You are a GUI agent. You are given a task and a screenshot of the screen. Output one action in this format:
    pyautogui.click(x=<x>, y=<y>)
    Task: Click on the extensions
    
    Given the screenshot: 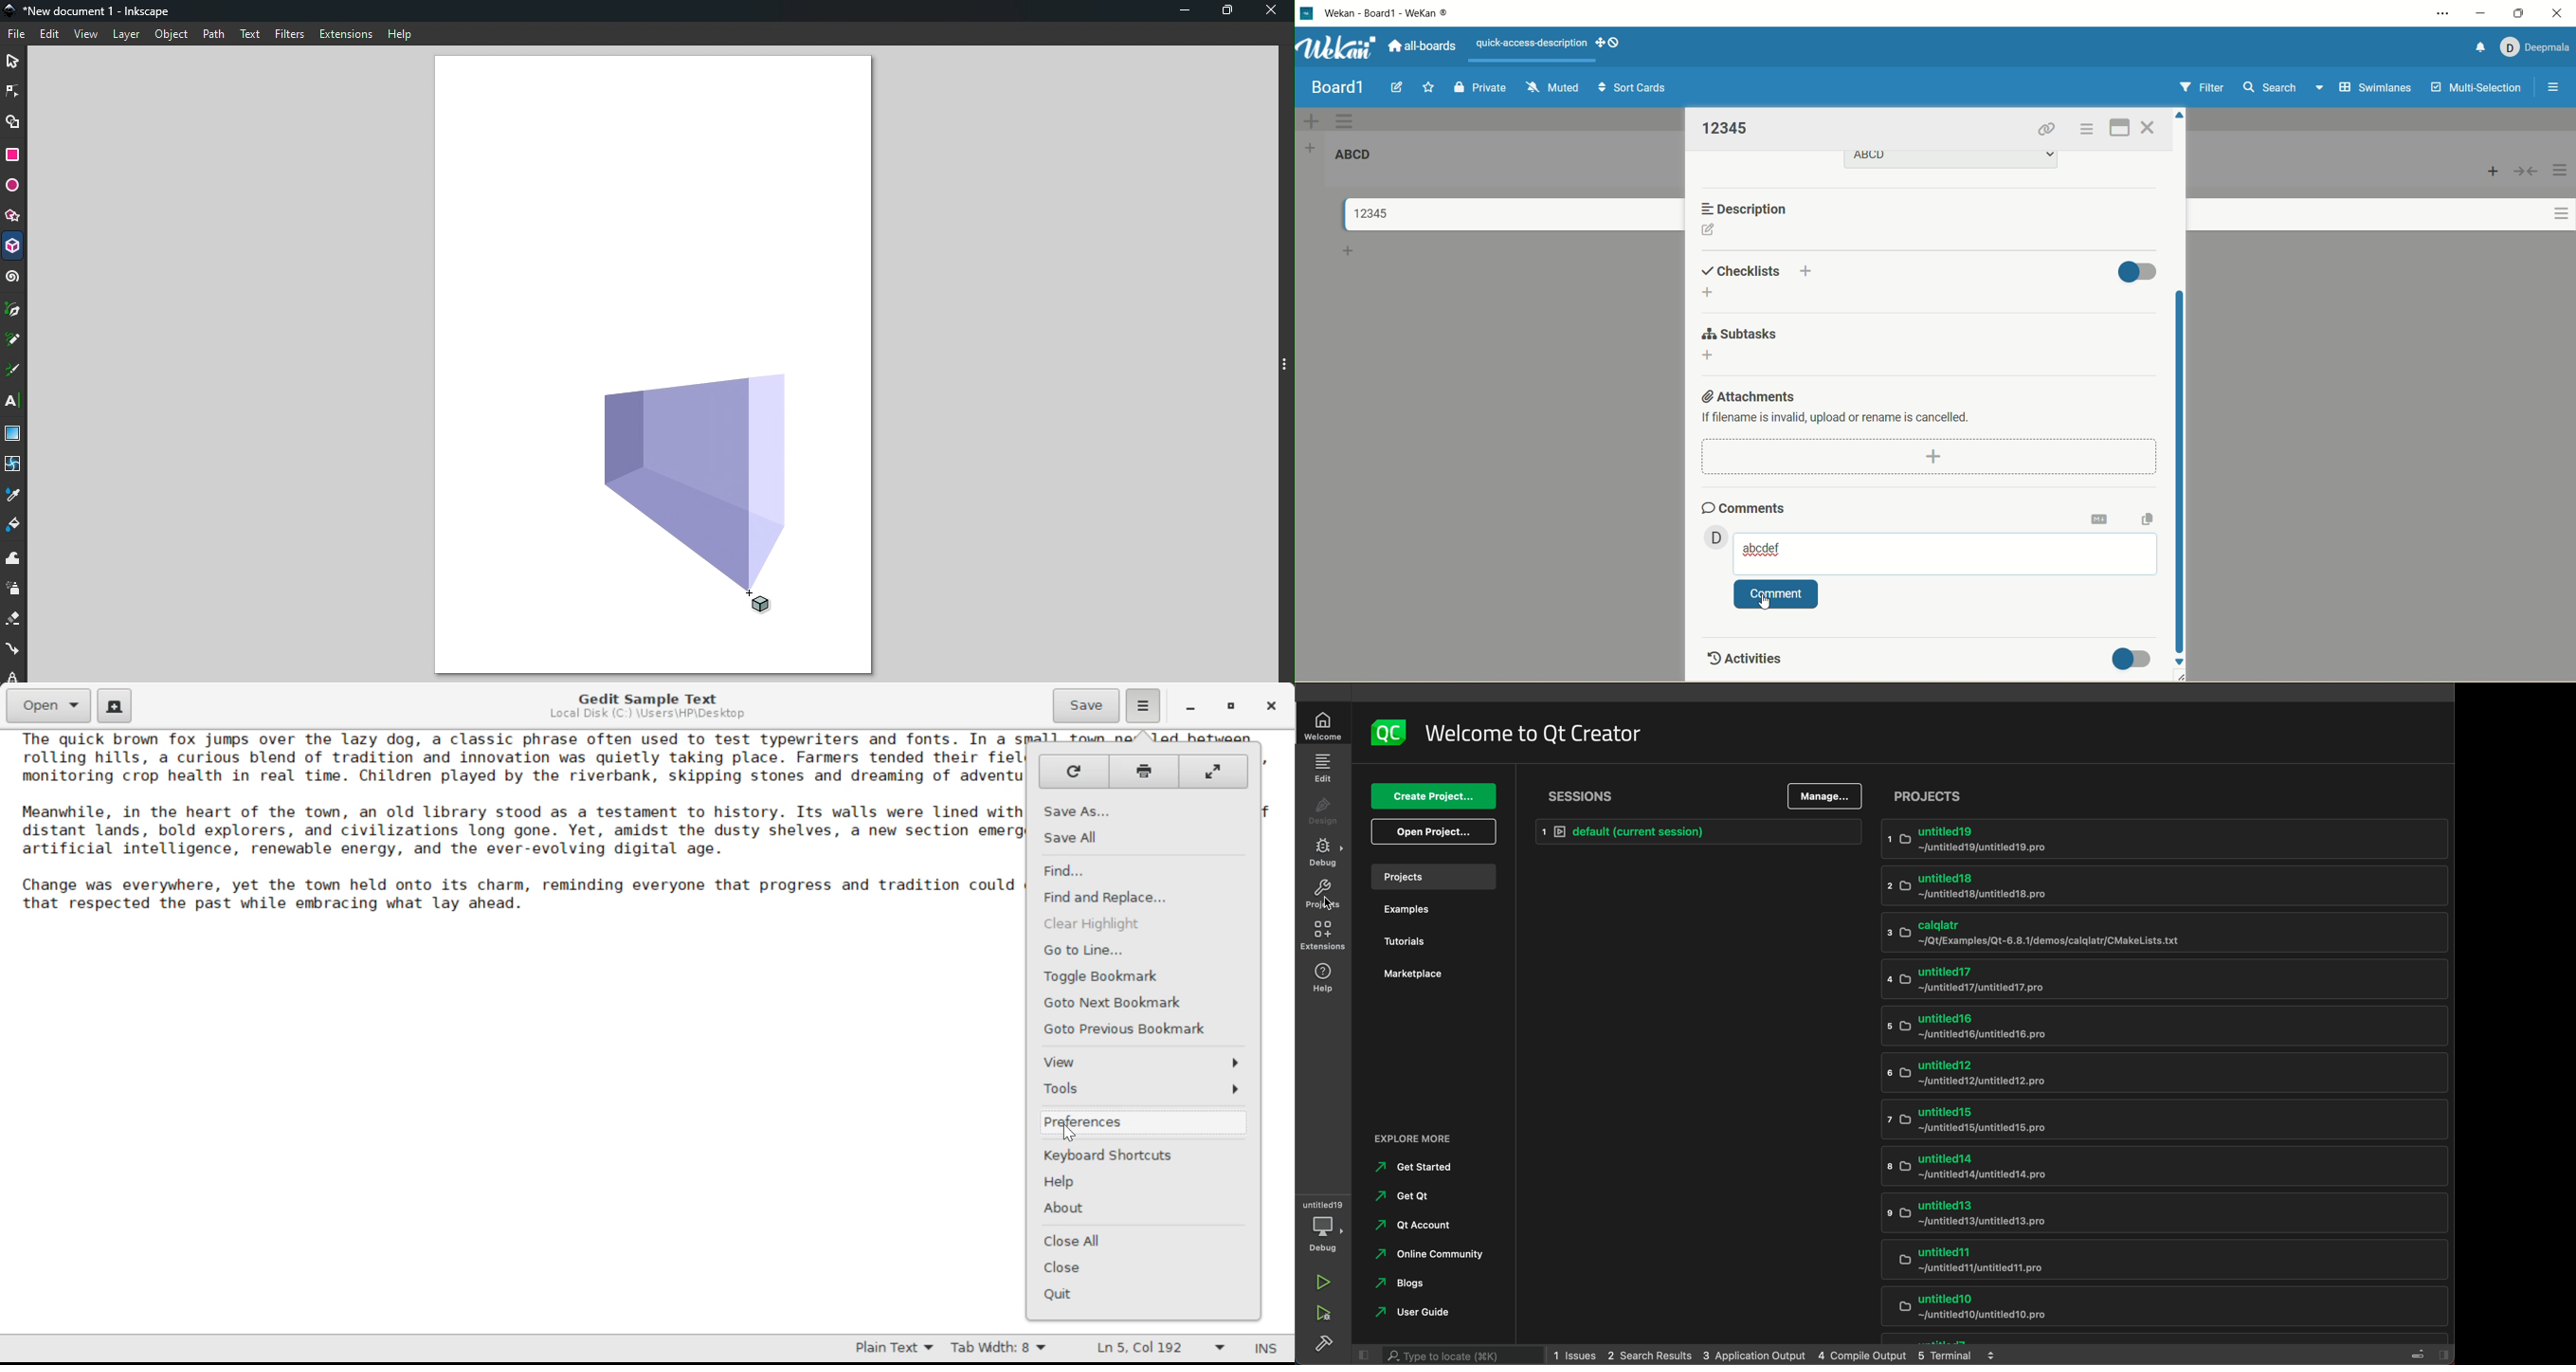 What is the action you would take?
    pyautogui.click(x=1322, y=935)
    